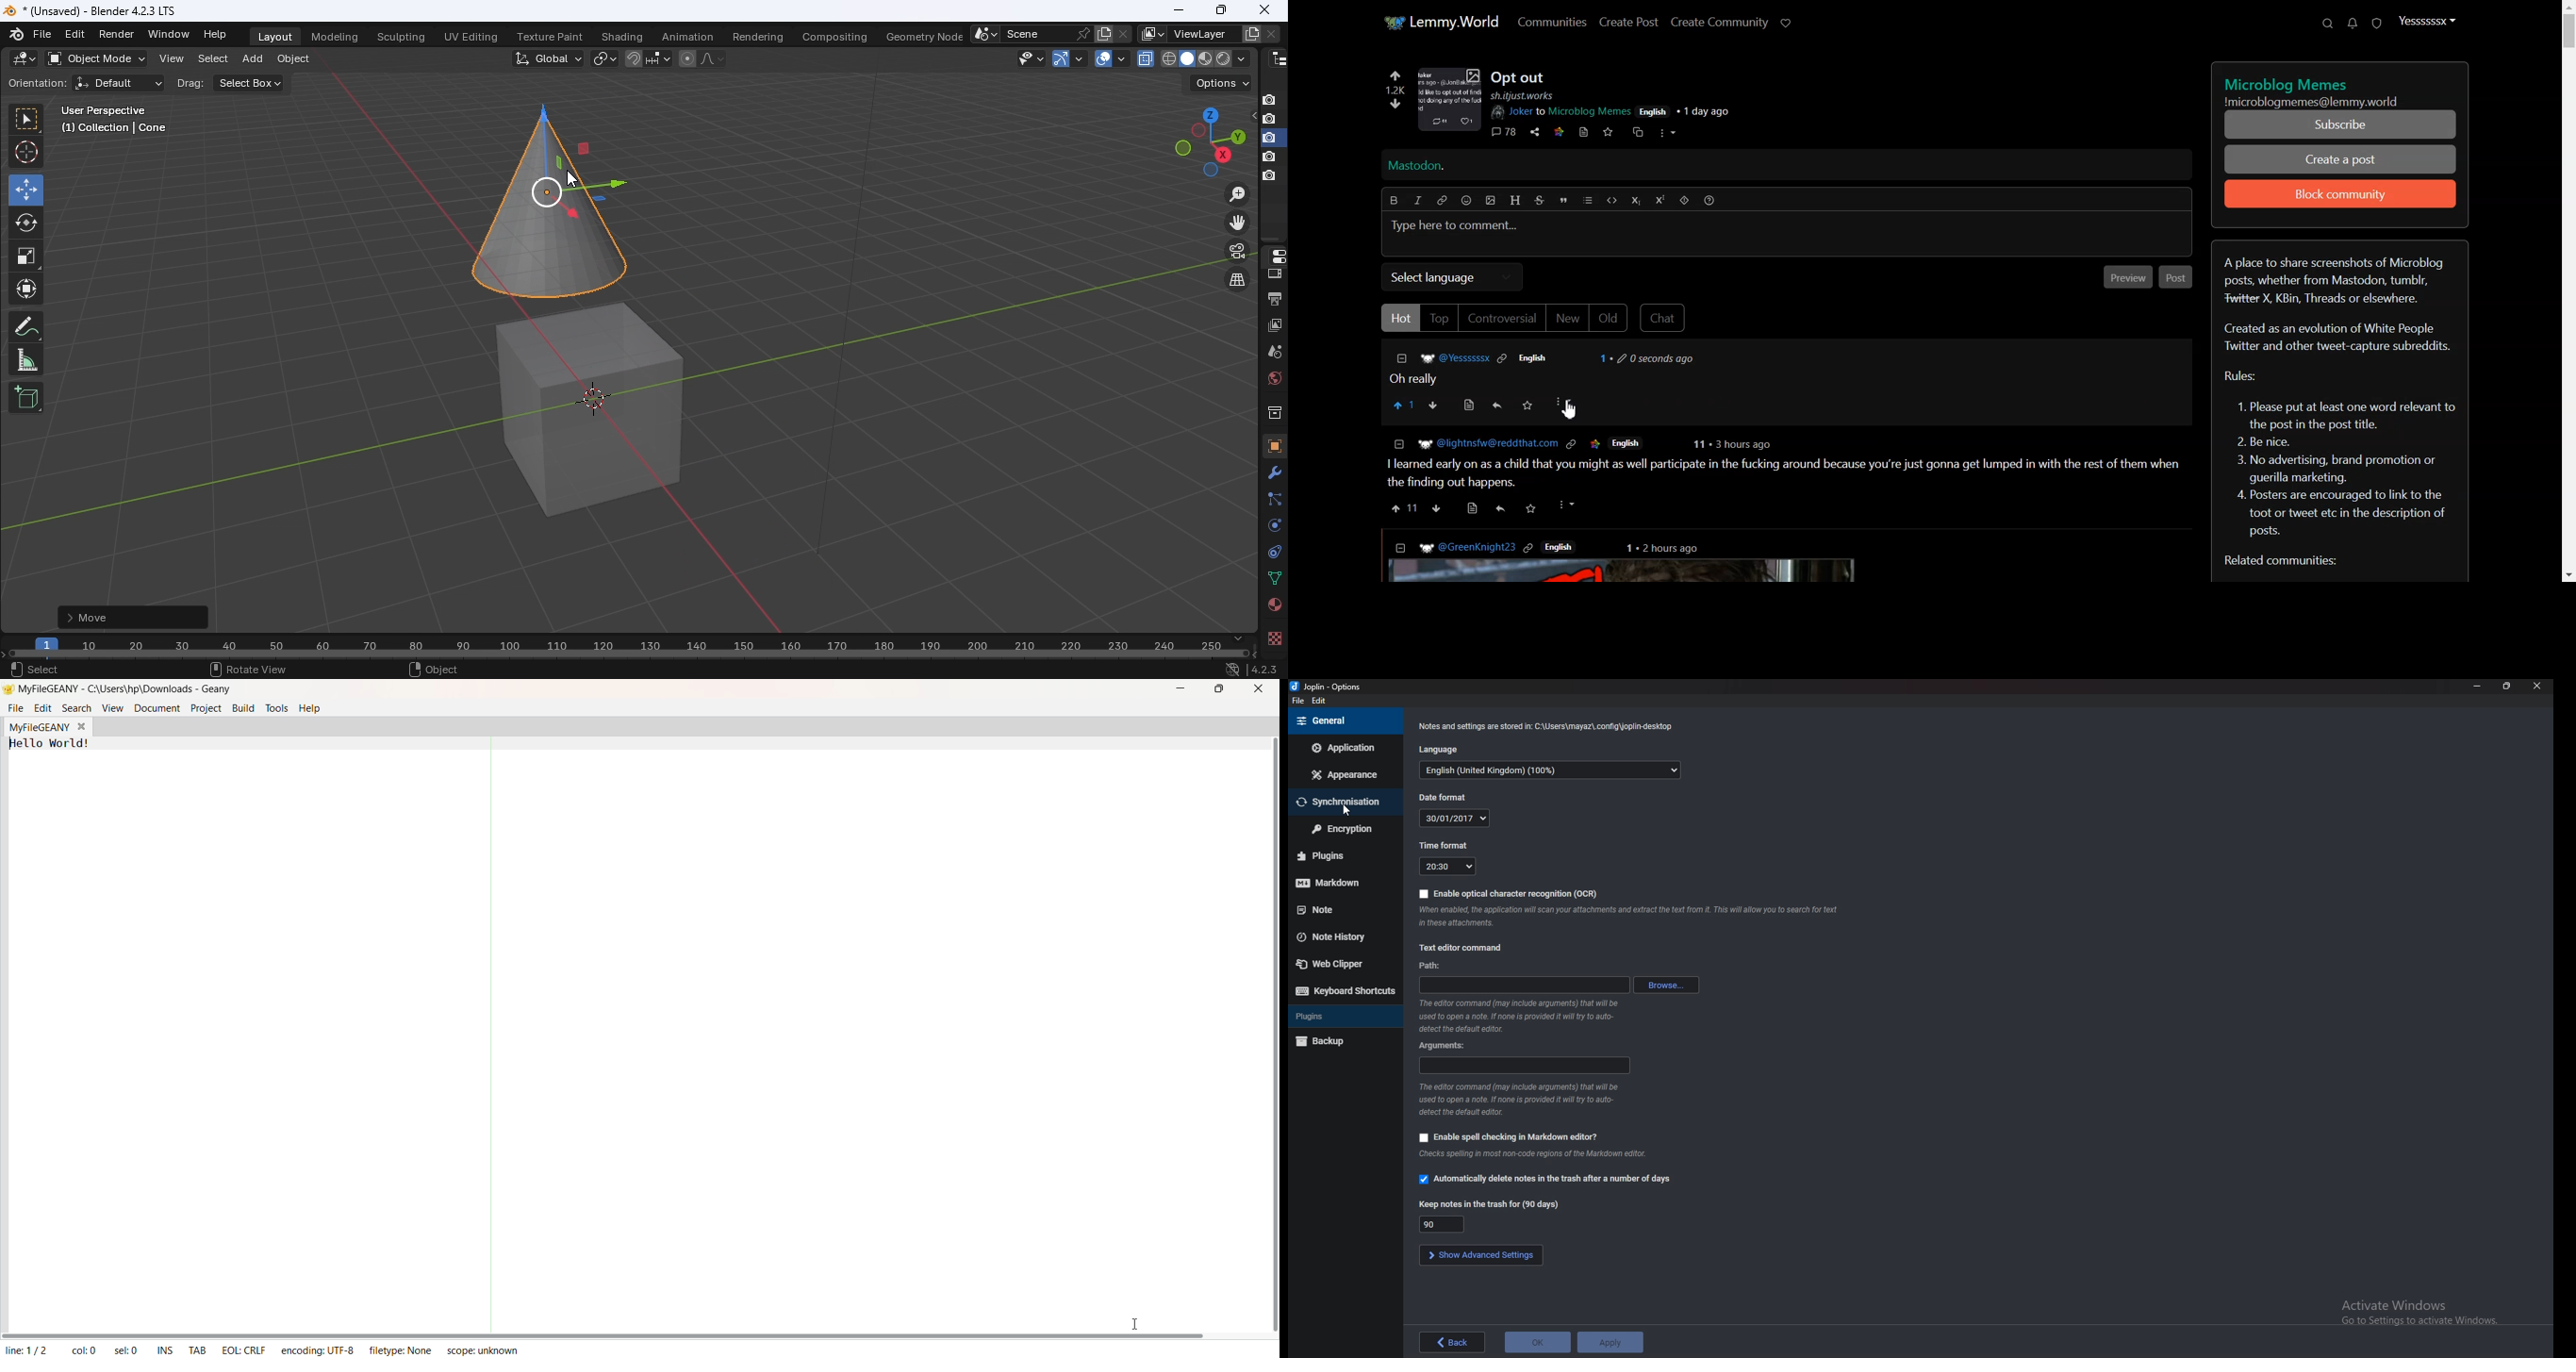  Describe the element at coordinates (1557, 1179) in the screenshot. I see `automatically delete notes in trash` at that location.